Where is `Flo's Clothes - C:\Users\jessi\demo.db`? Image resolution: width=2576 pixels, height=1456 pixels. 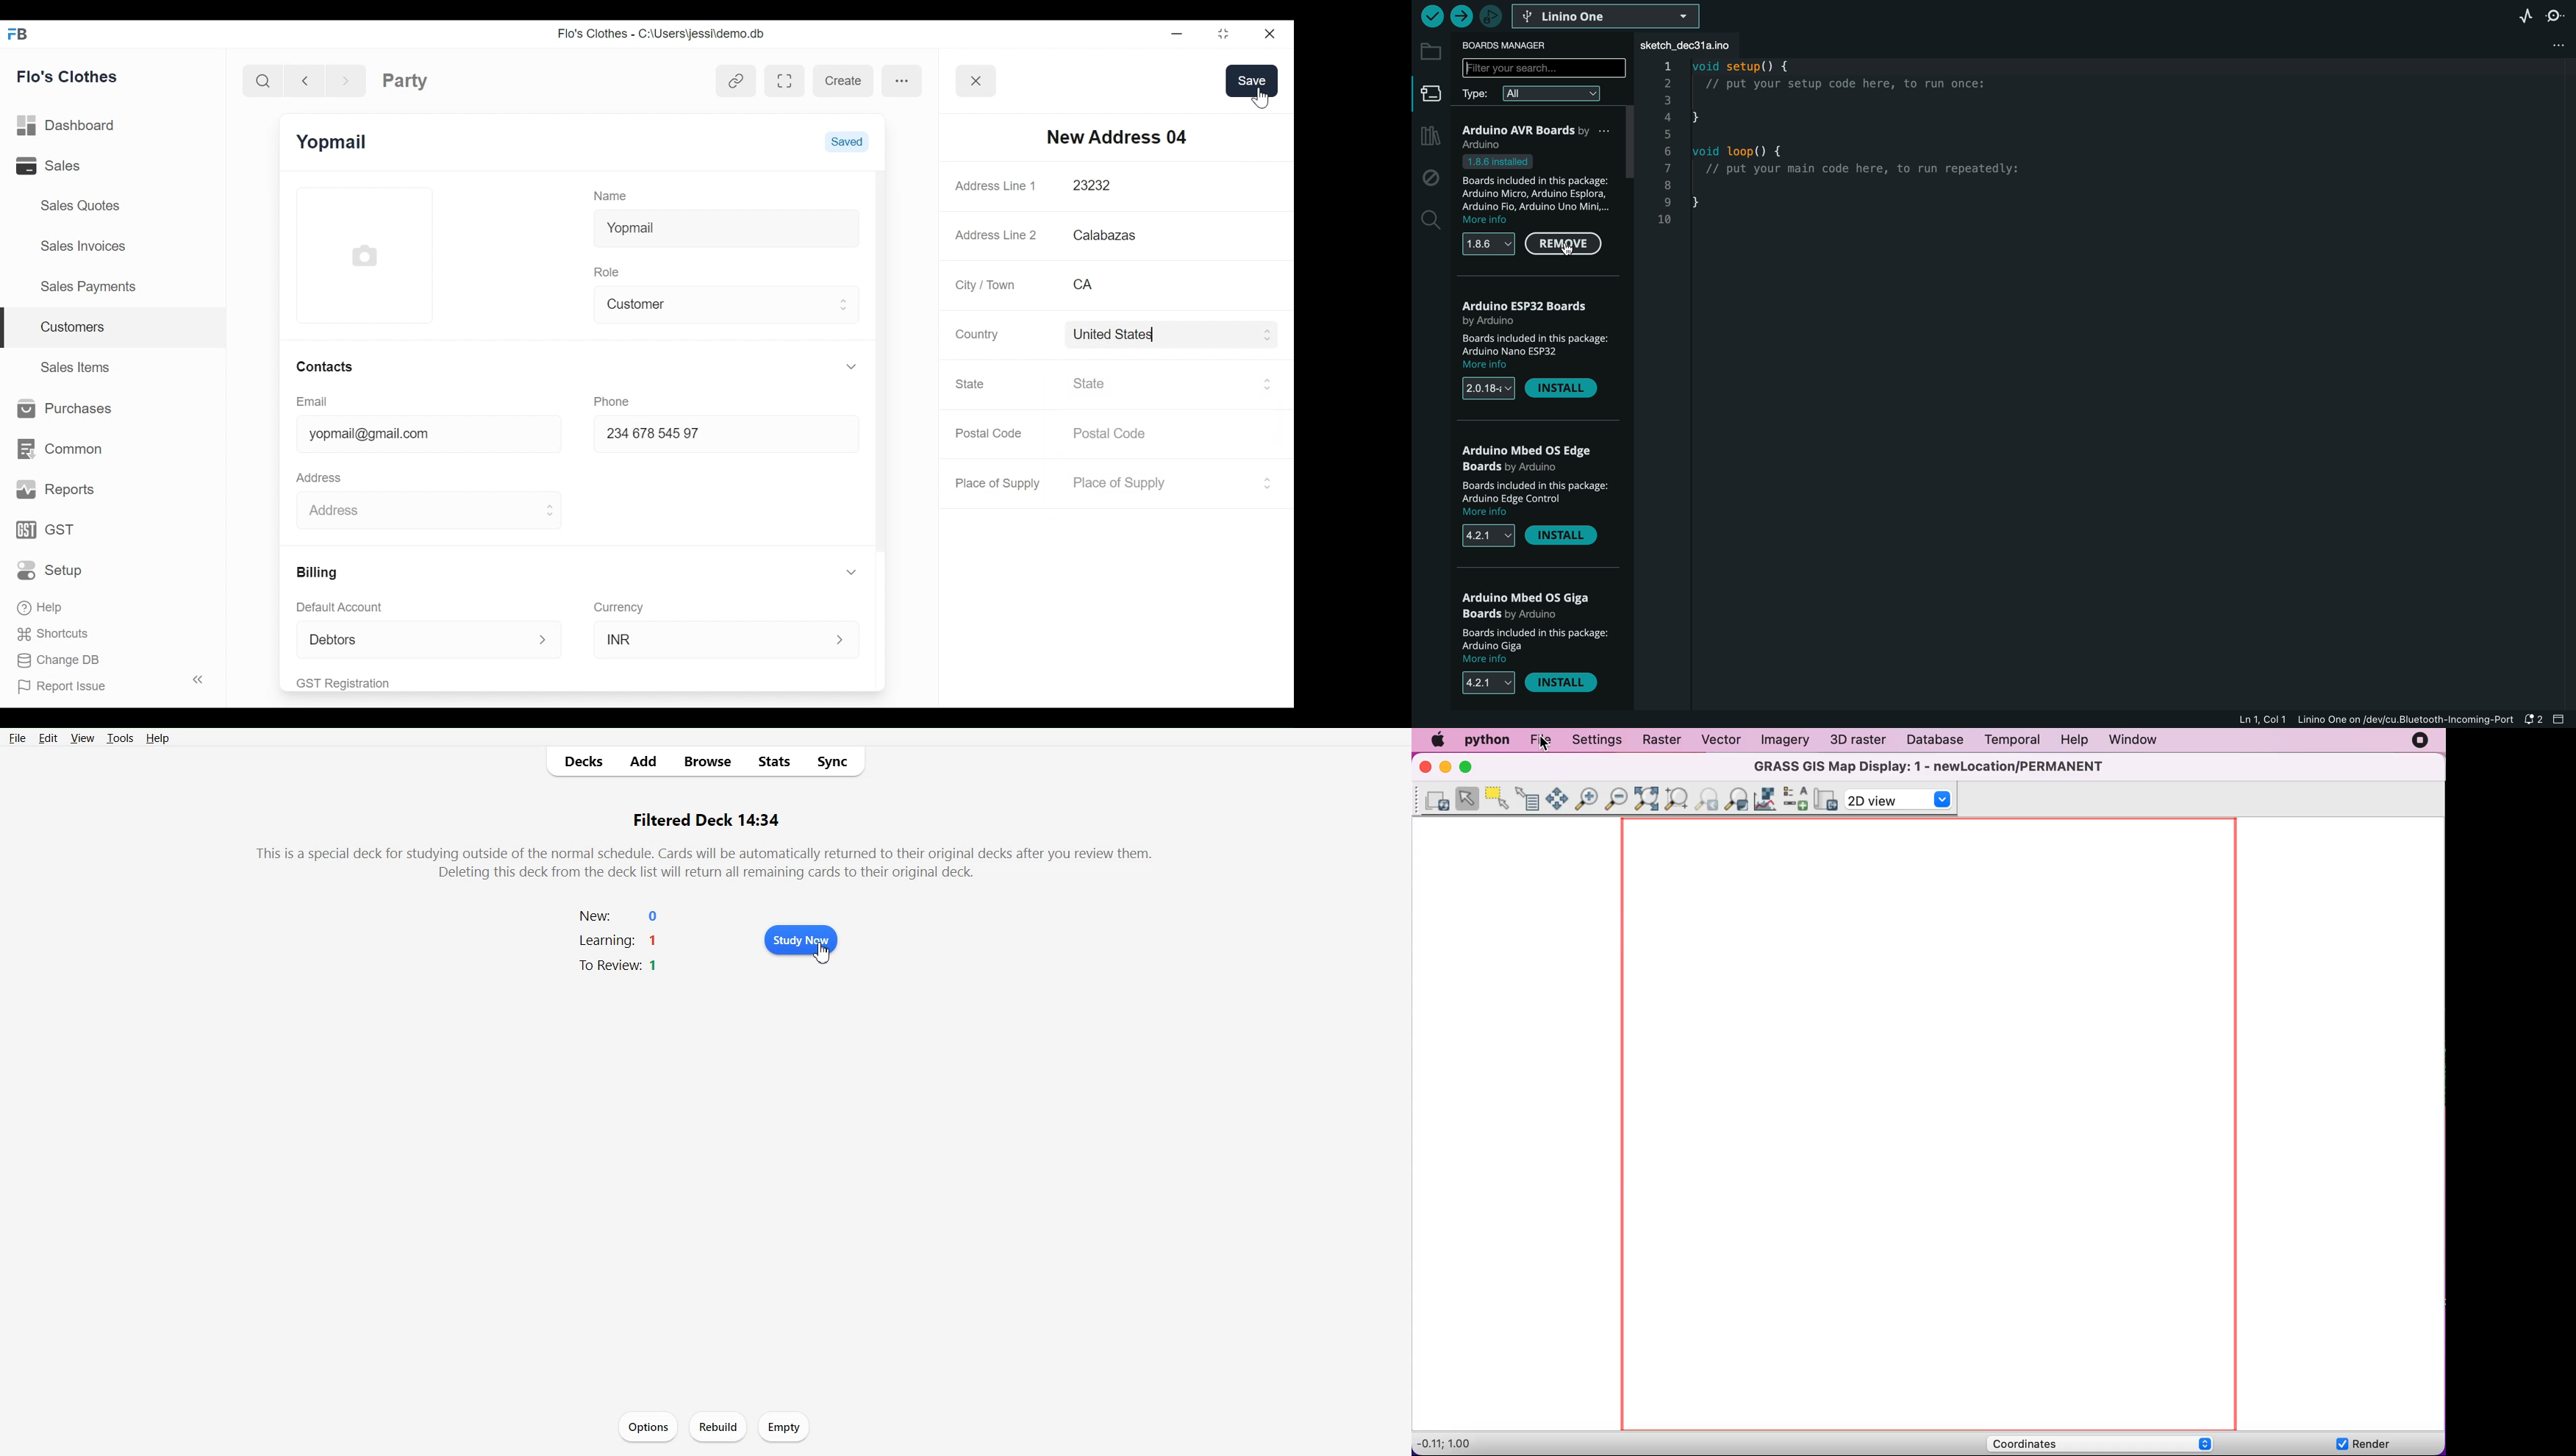
Flo's Clothes - C:\Users\jessi\demo.db is located at coordinates (663, 34).